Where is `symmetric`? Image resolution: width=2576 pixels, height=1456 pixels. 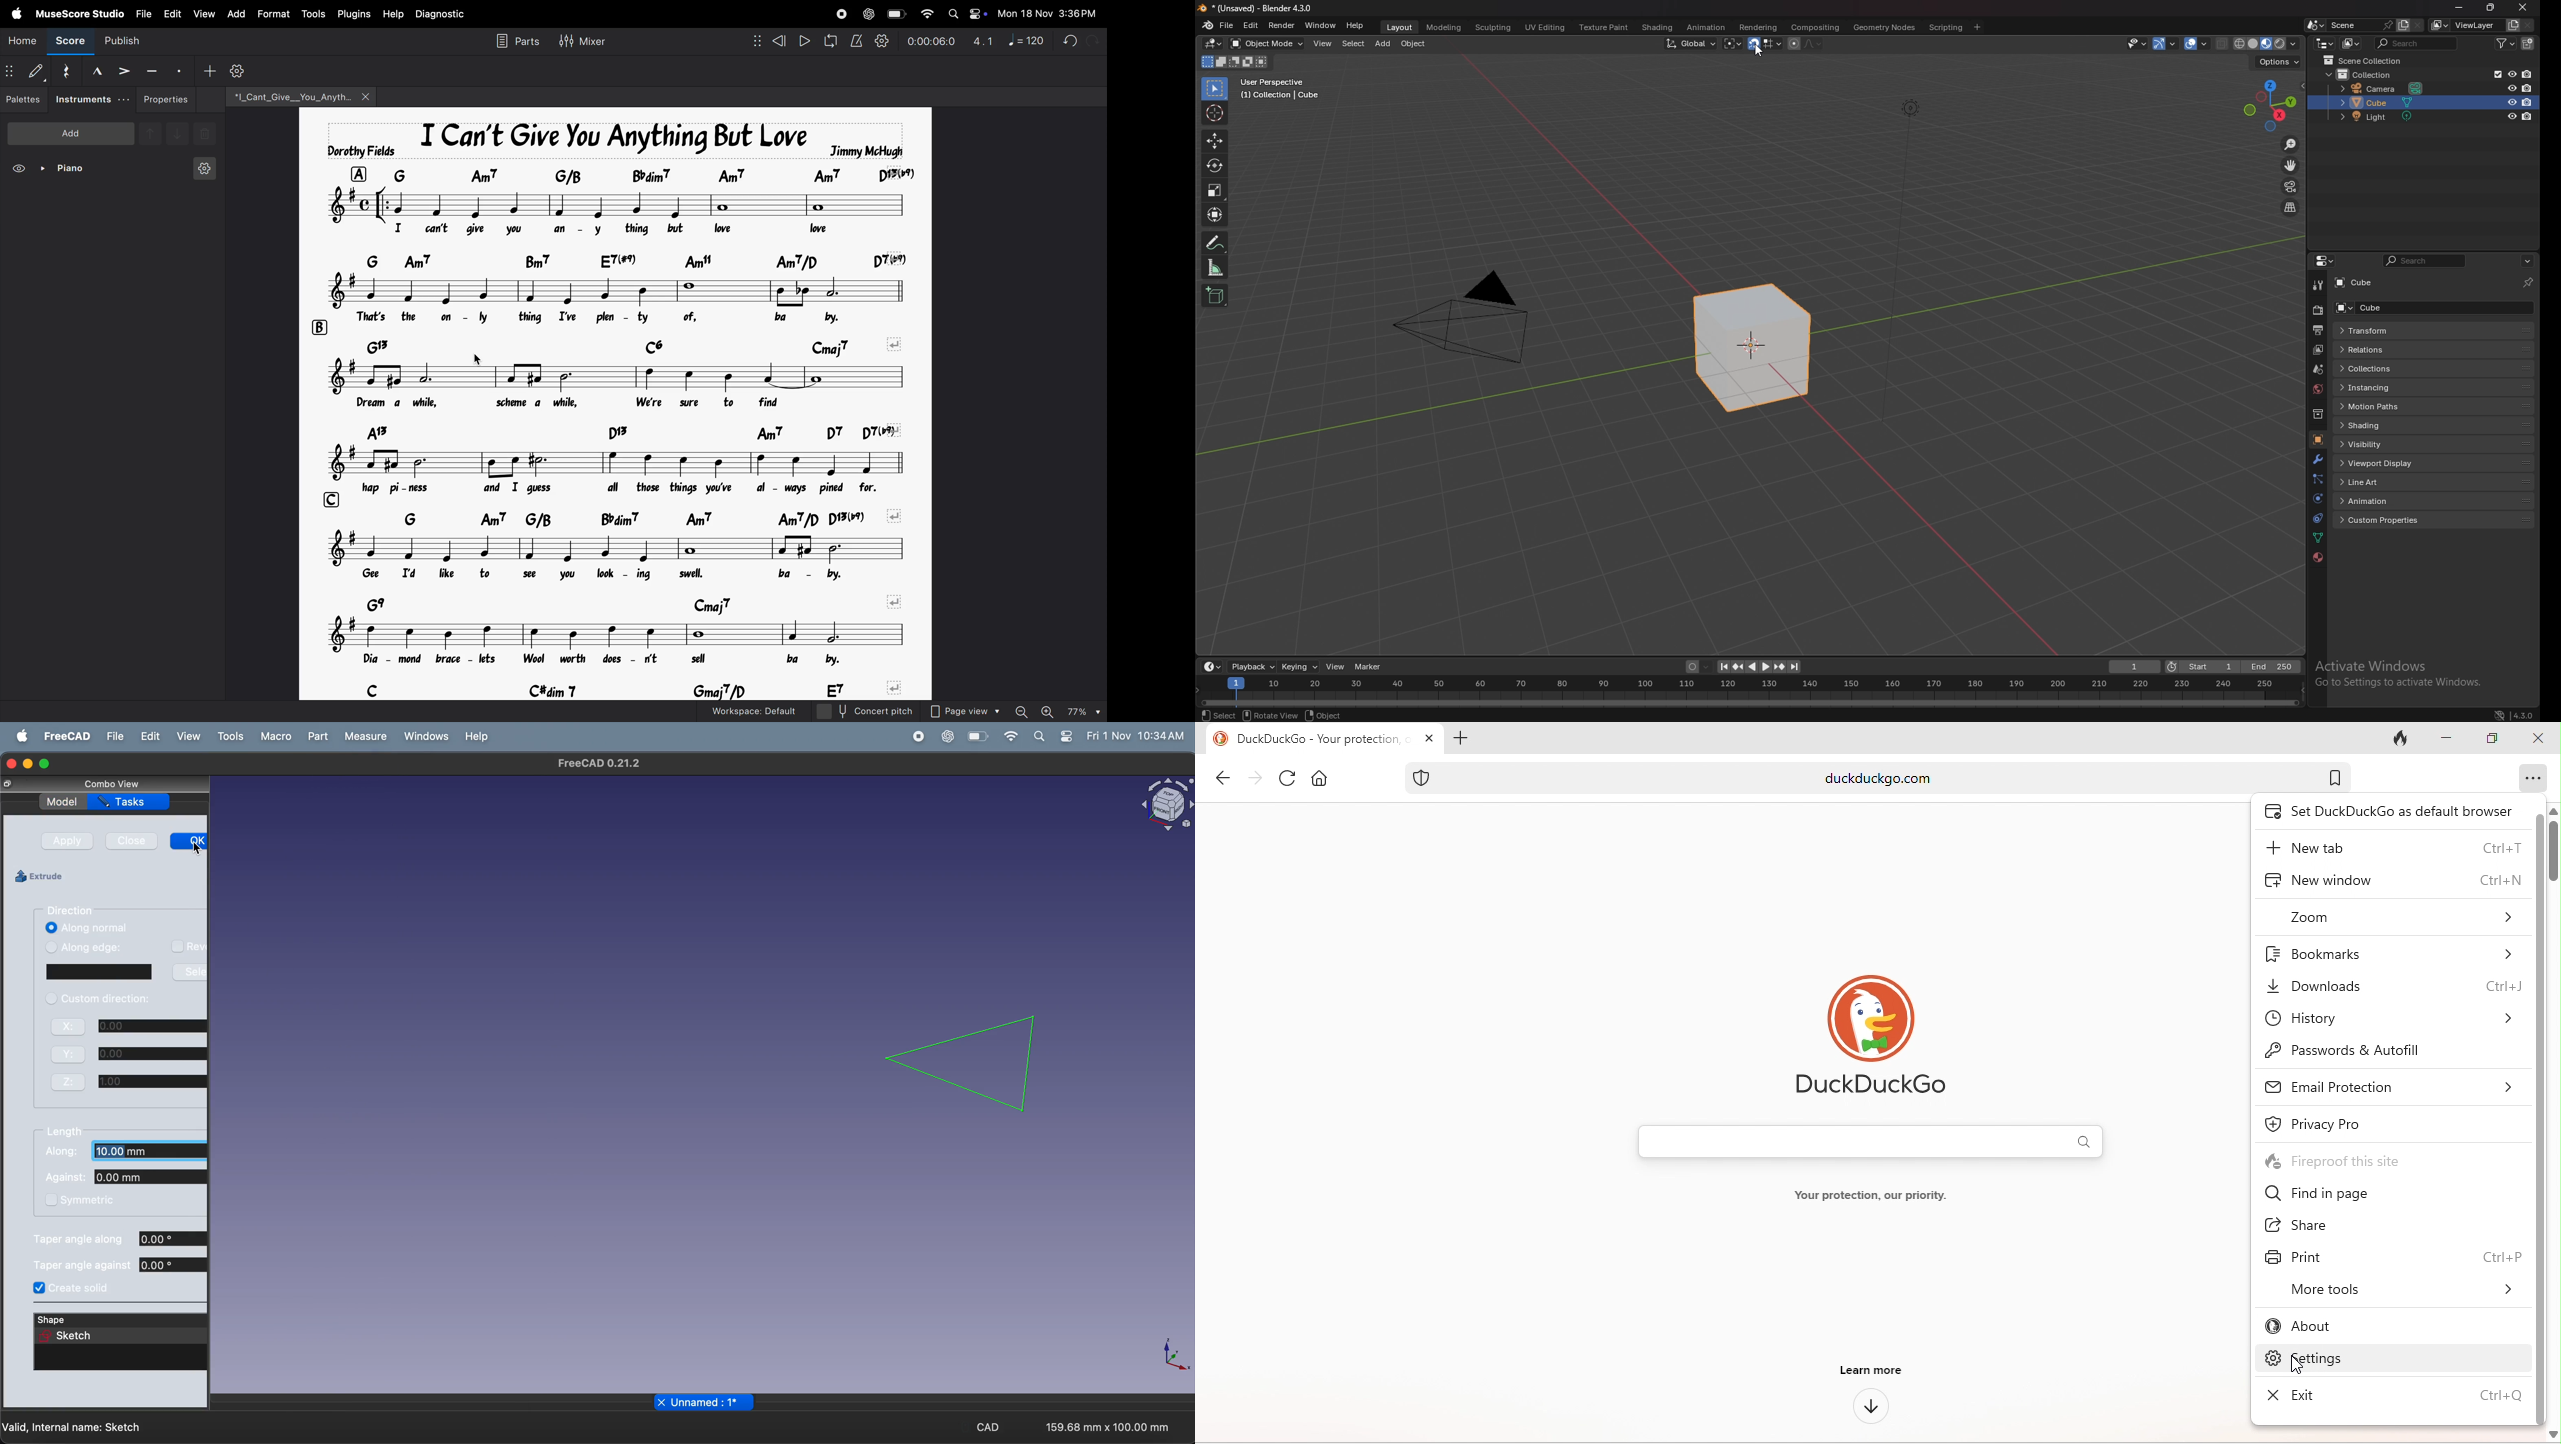
symmetric is located at coordinates (94, 1201).